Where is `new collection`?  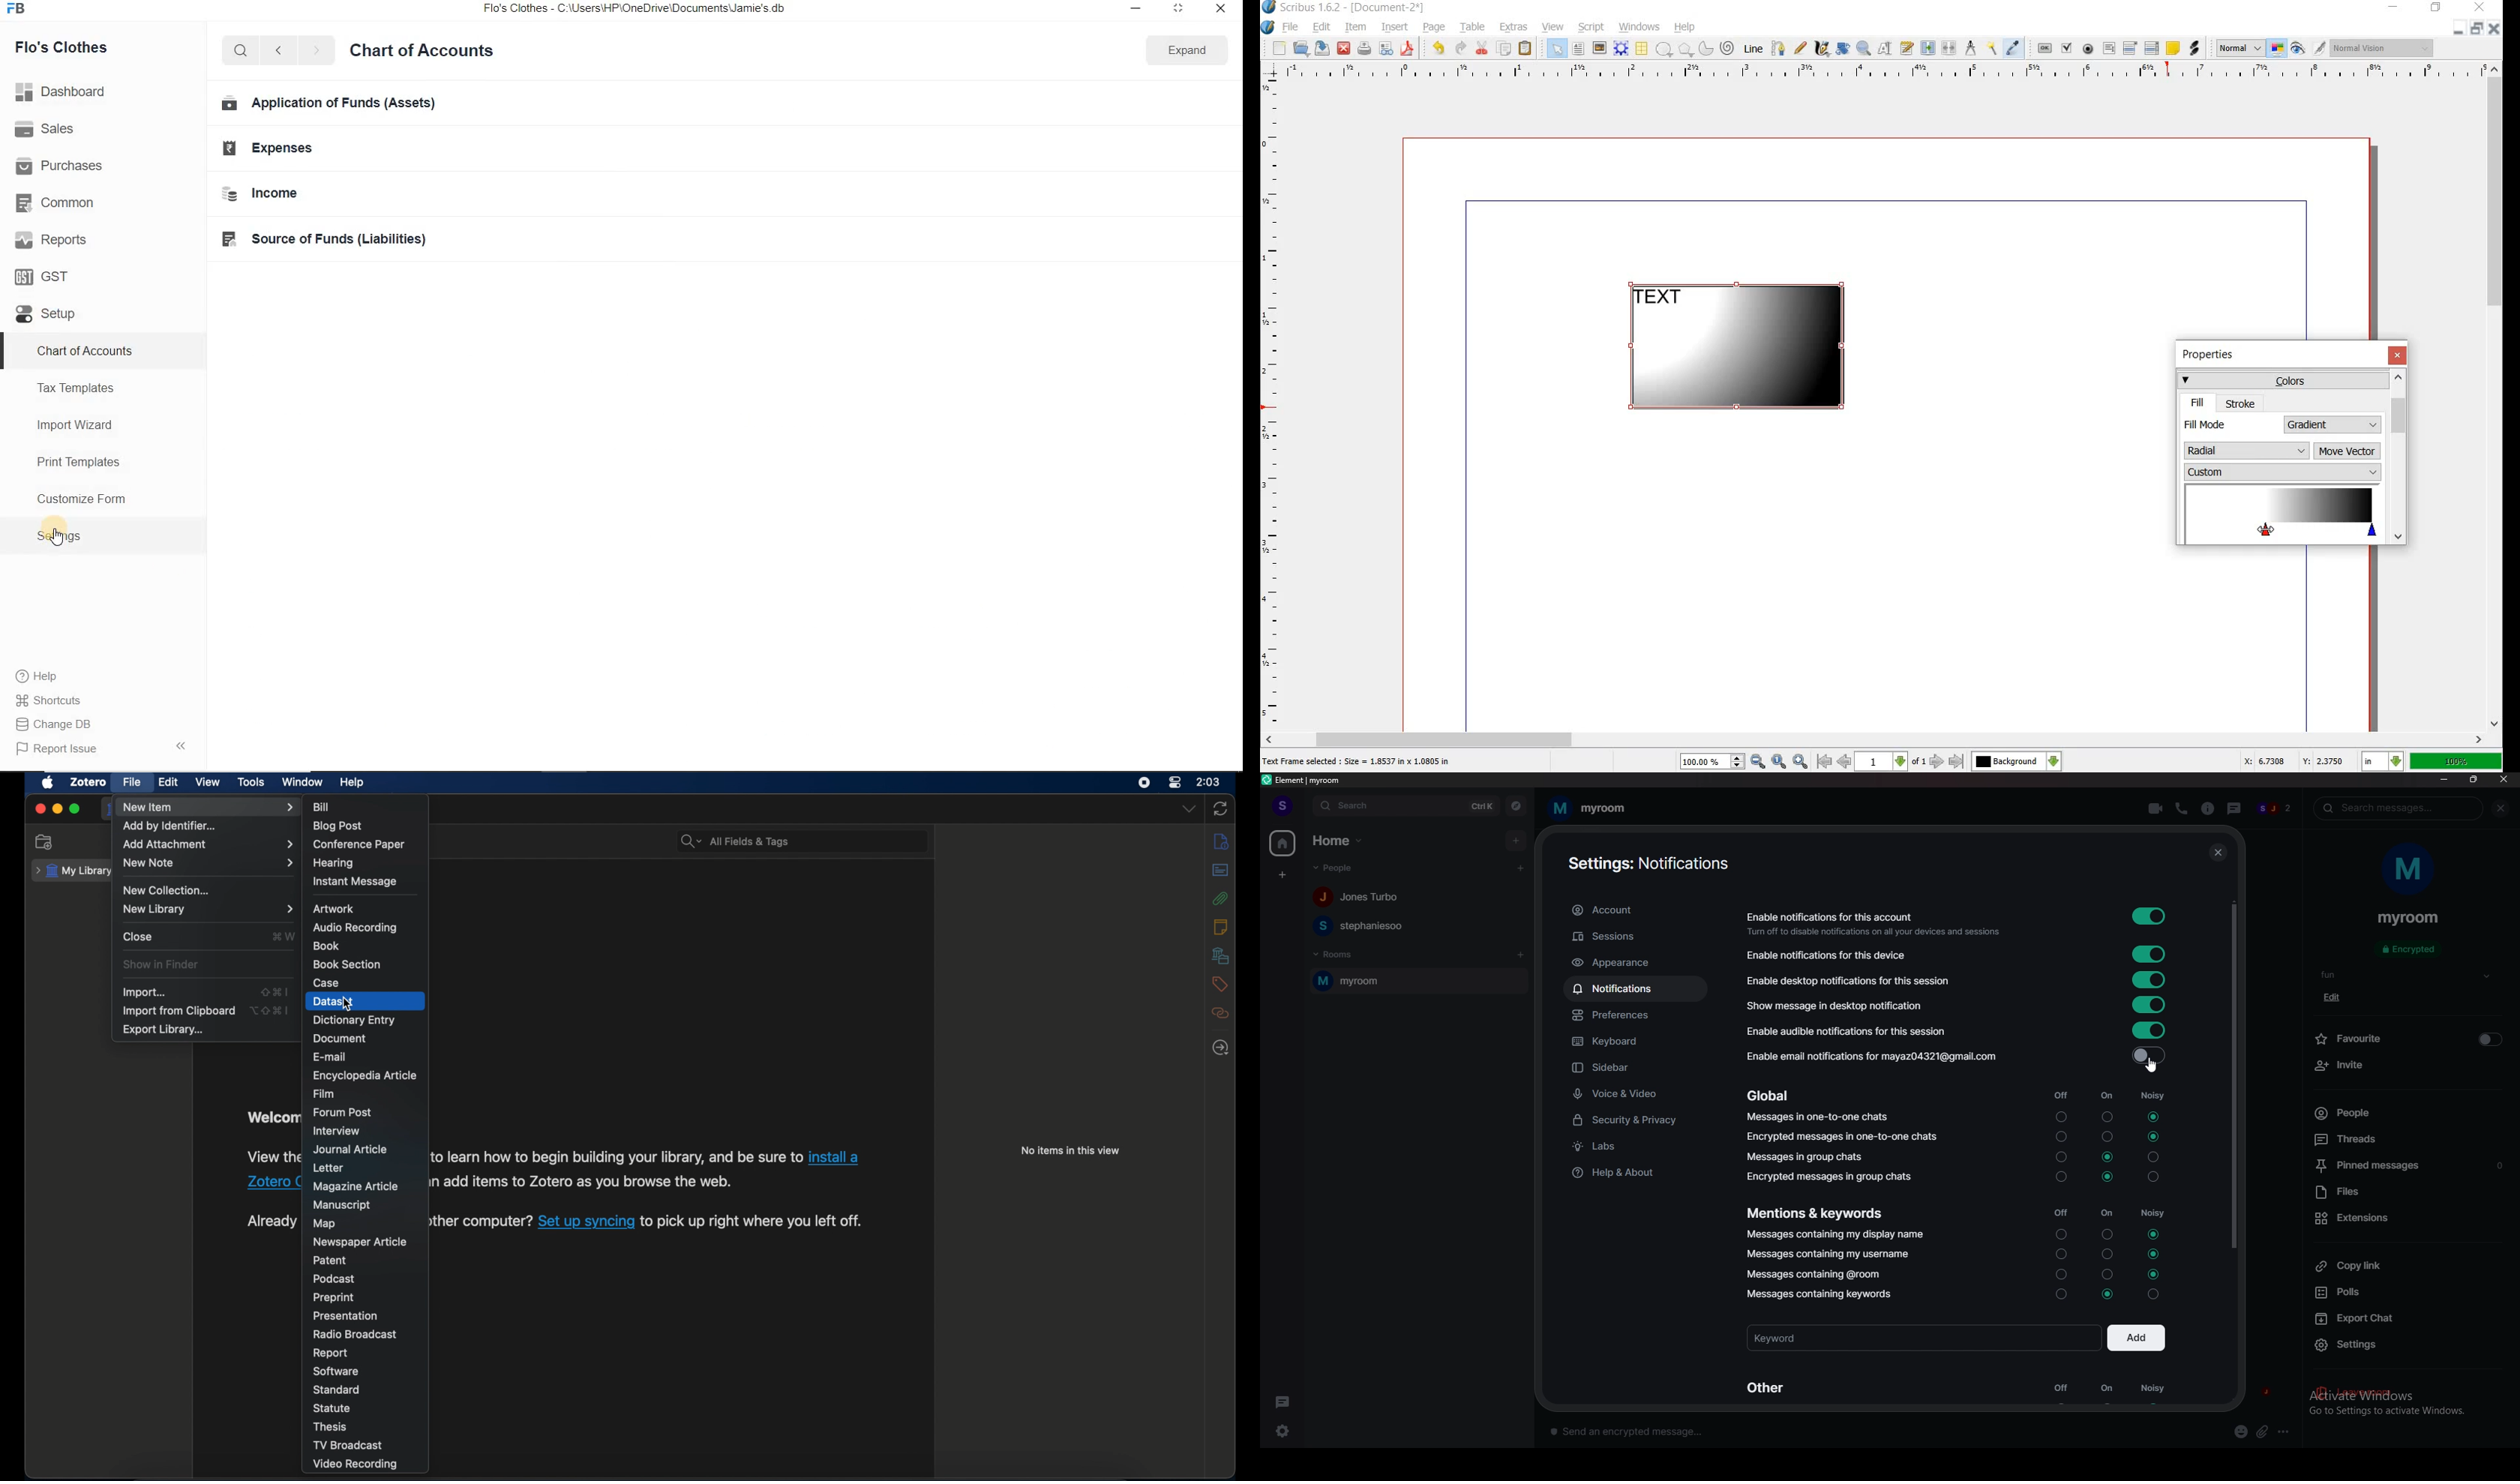 new collection is located at coordinates (45, 843).